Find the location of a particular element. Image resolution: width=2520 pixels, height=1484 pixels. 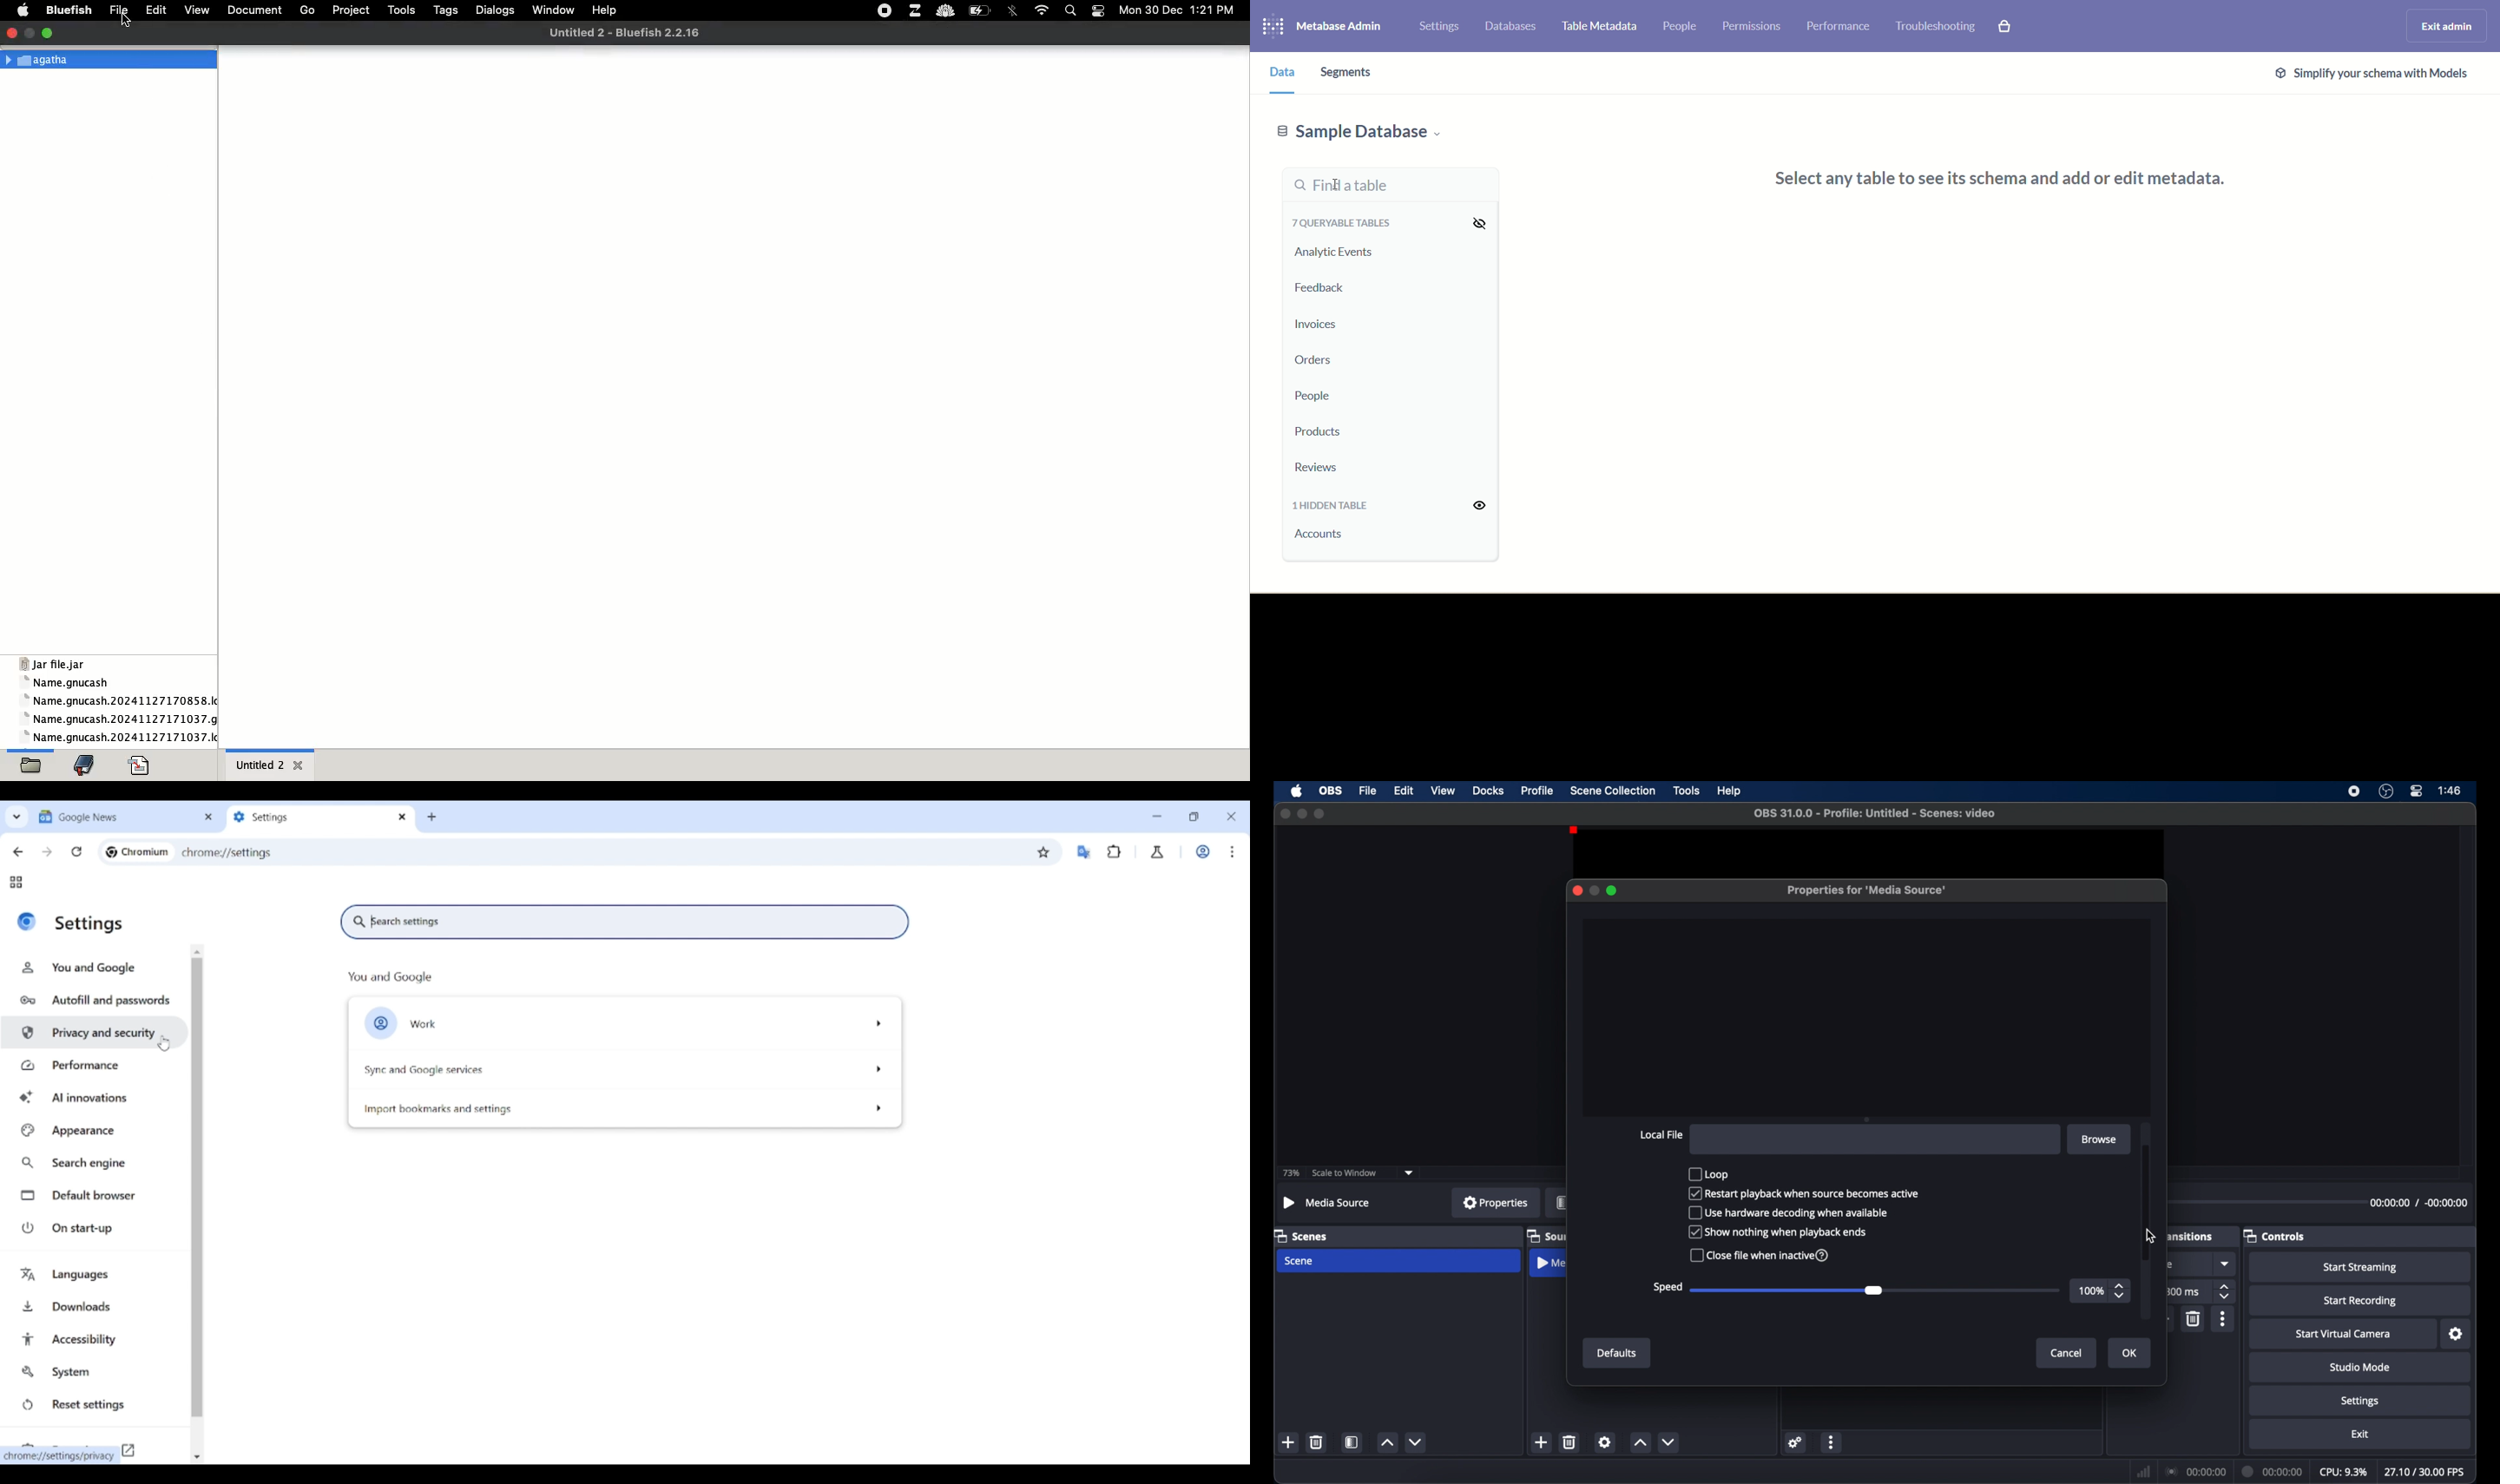

add is located at coordinates (1540, 1442).